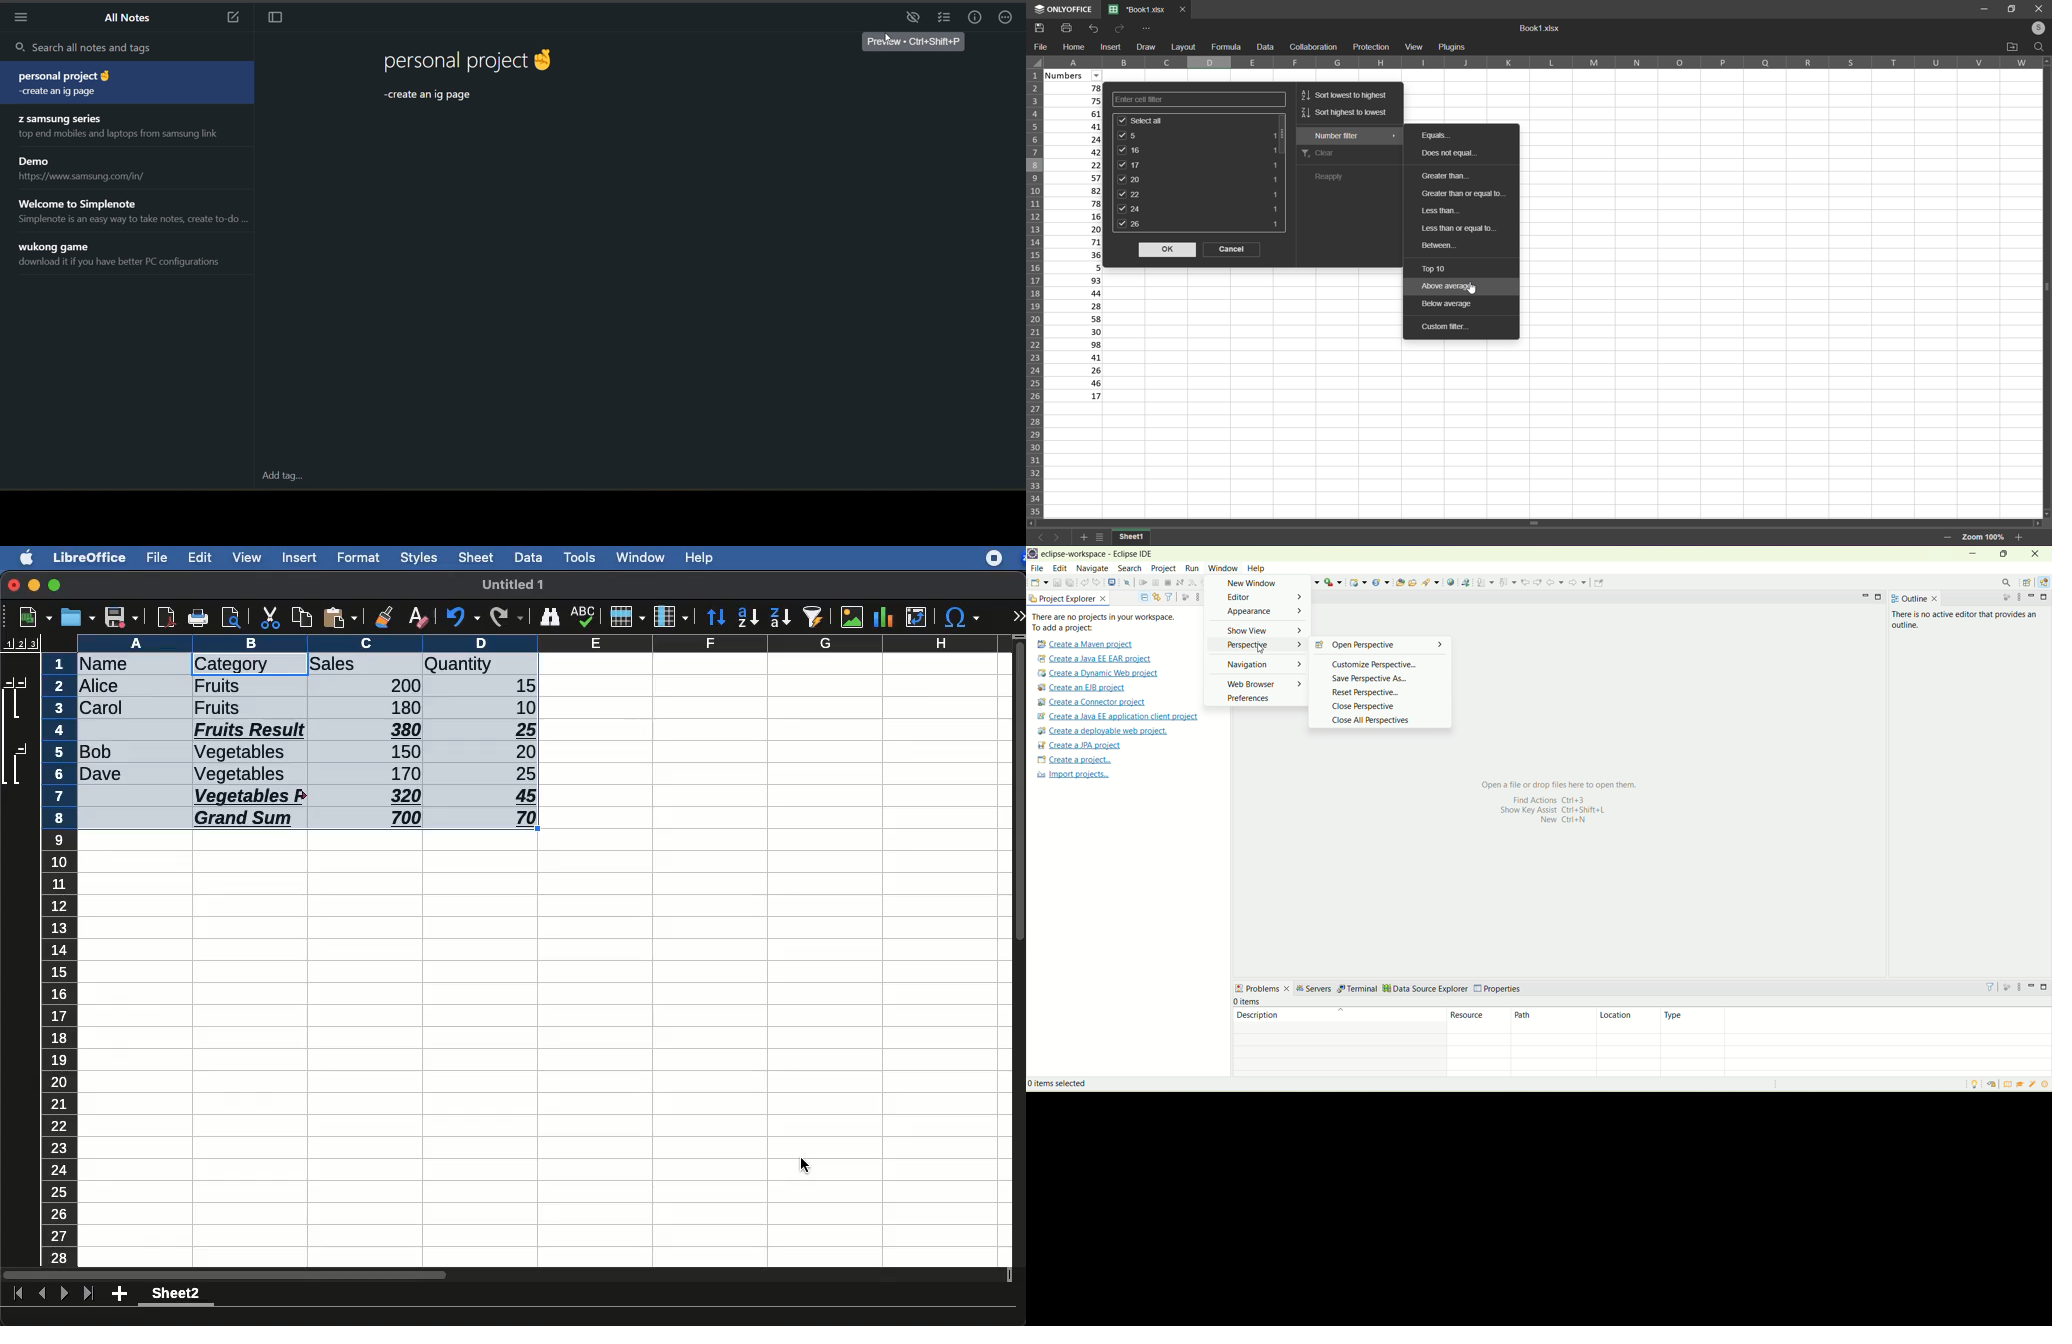  Describe the element at coordinates (1074, 319) in the screenshot. I see `58` at that location.